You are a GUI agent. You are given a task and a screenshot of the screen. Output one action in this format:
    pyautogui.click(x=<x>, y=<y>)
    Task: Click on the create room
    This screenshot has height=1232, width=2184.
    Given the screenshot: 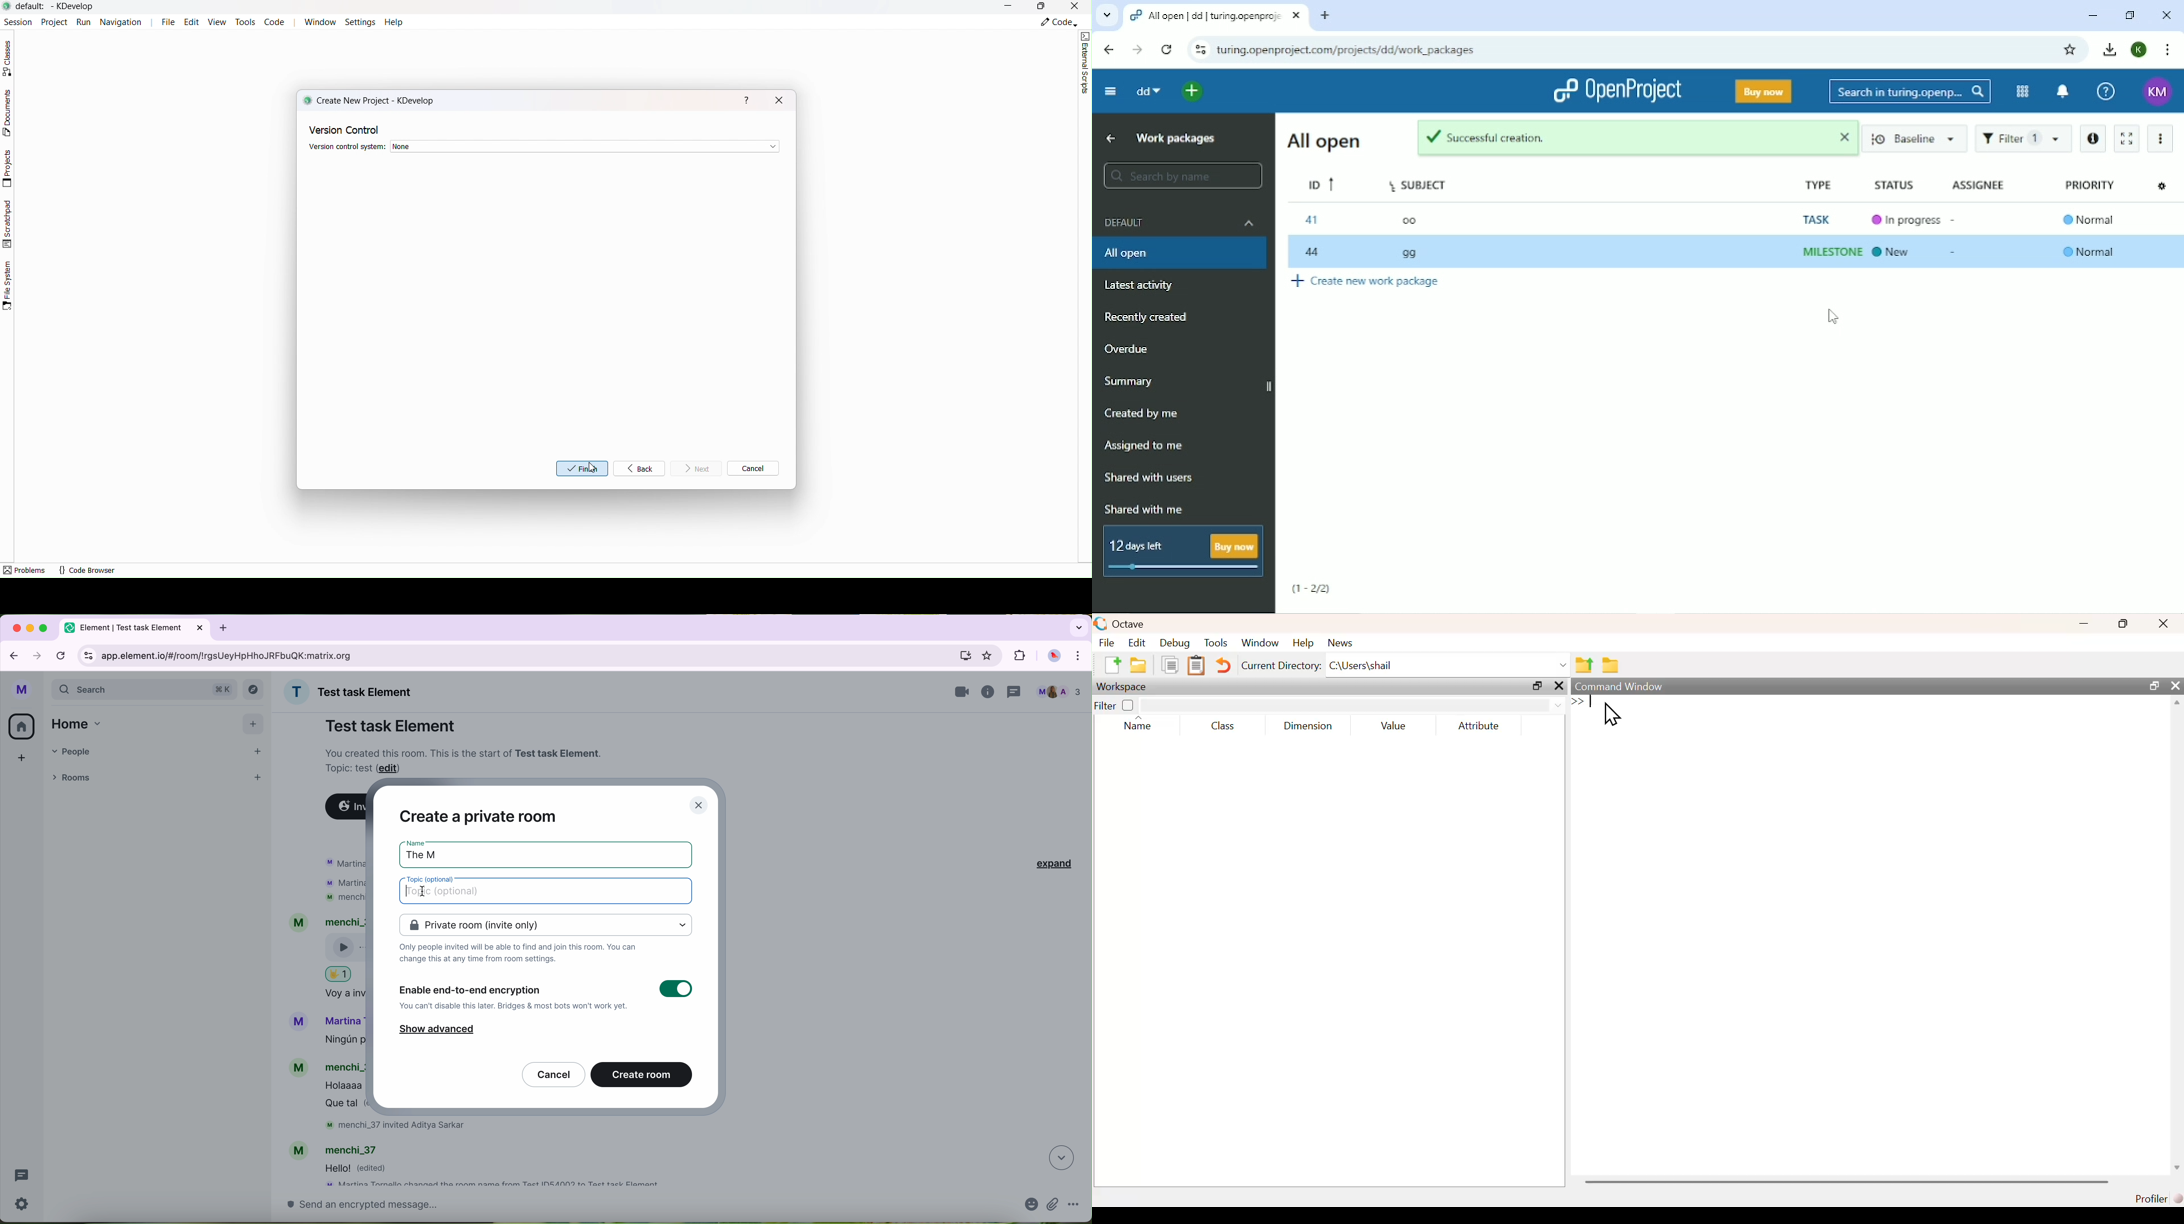 What is the action you would take?
    pyautogui.click(x=642, y=1074)
    